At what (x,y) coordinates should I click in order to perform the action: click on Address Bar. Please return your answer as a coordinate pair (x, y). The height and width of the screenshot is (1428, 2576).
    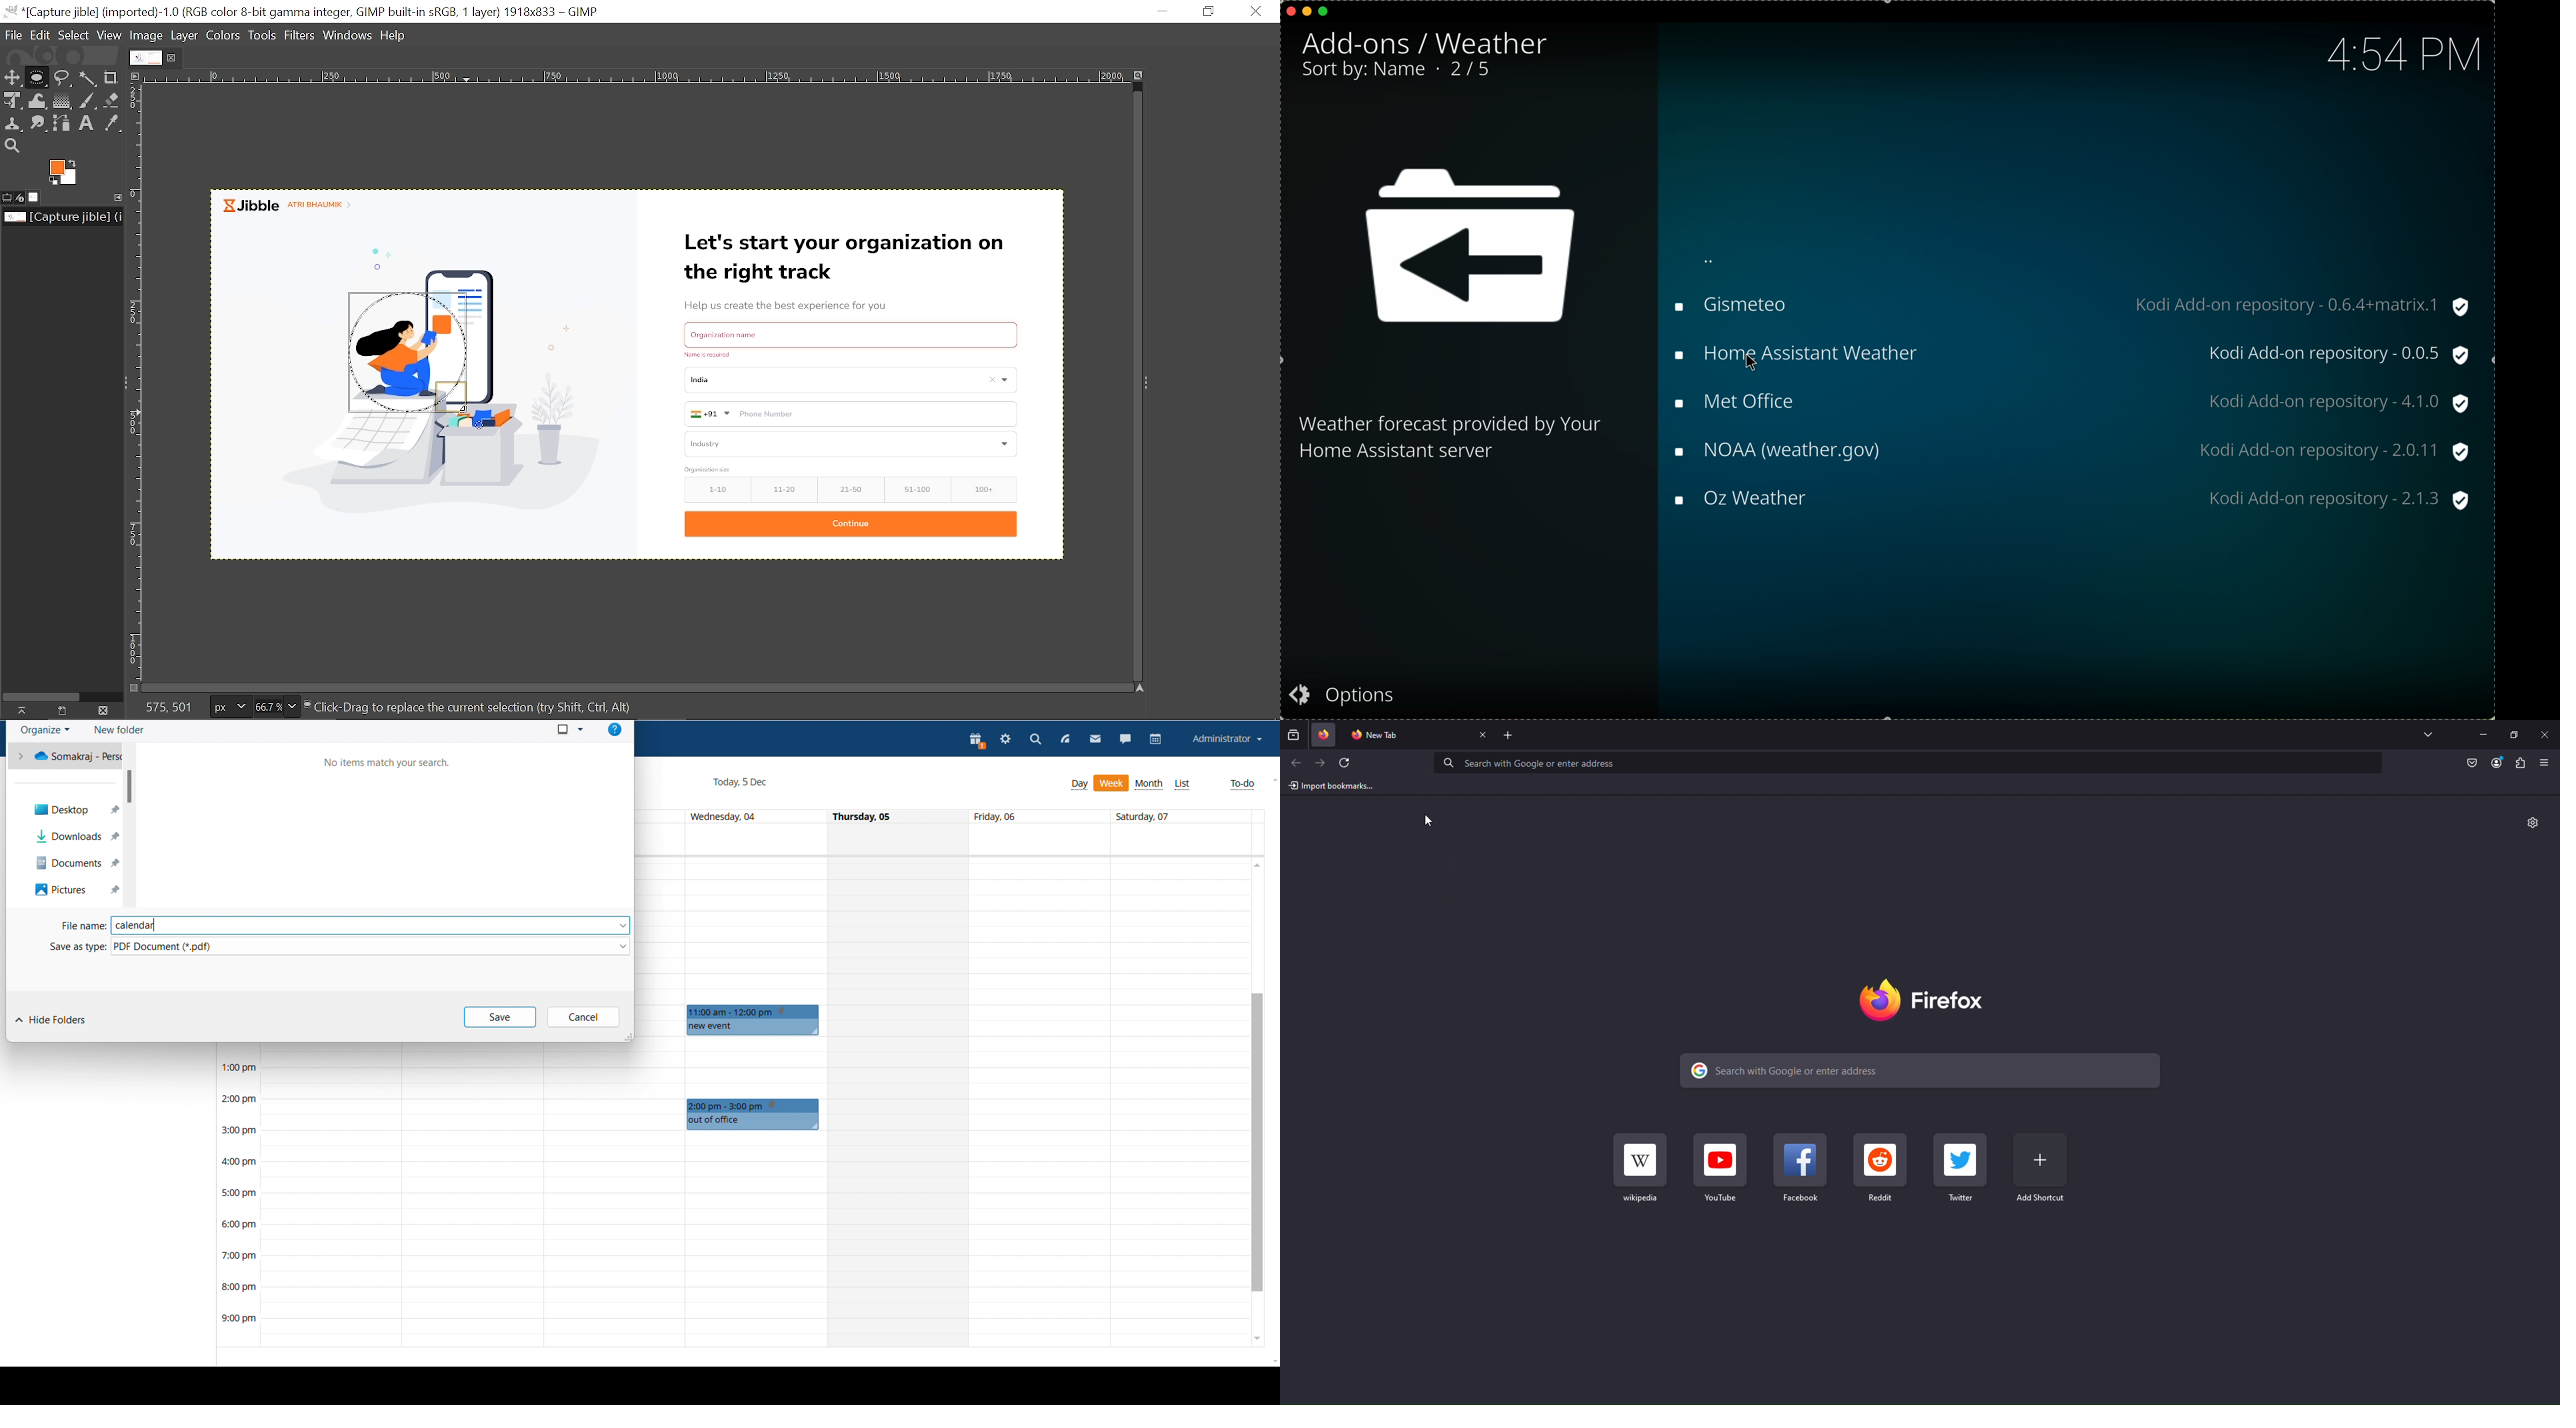
    Looking at the image, I should click on (1909, 763).